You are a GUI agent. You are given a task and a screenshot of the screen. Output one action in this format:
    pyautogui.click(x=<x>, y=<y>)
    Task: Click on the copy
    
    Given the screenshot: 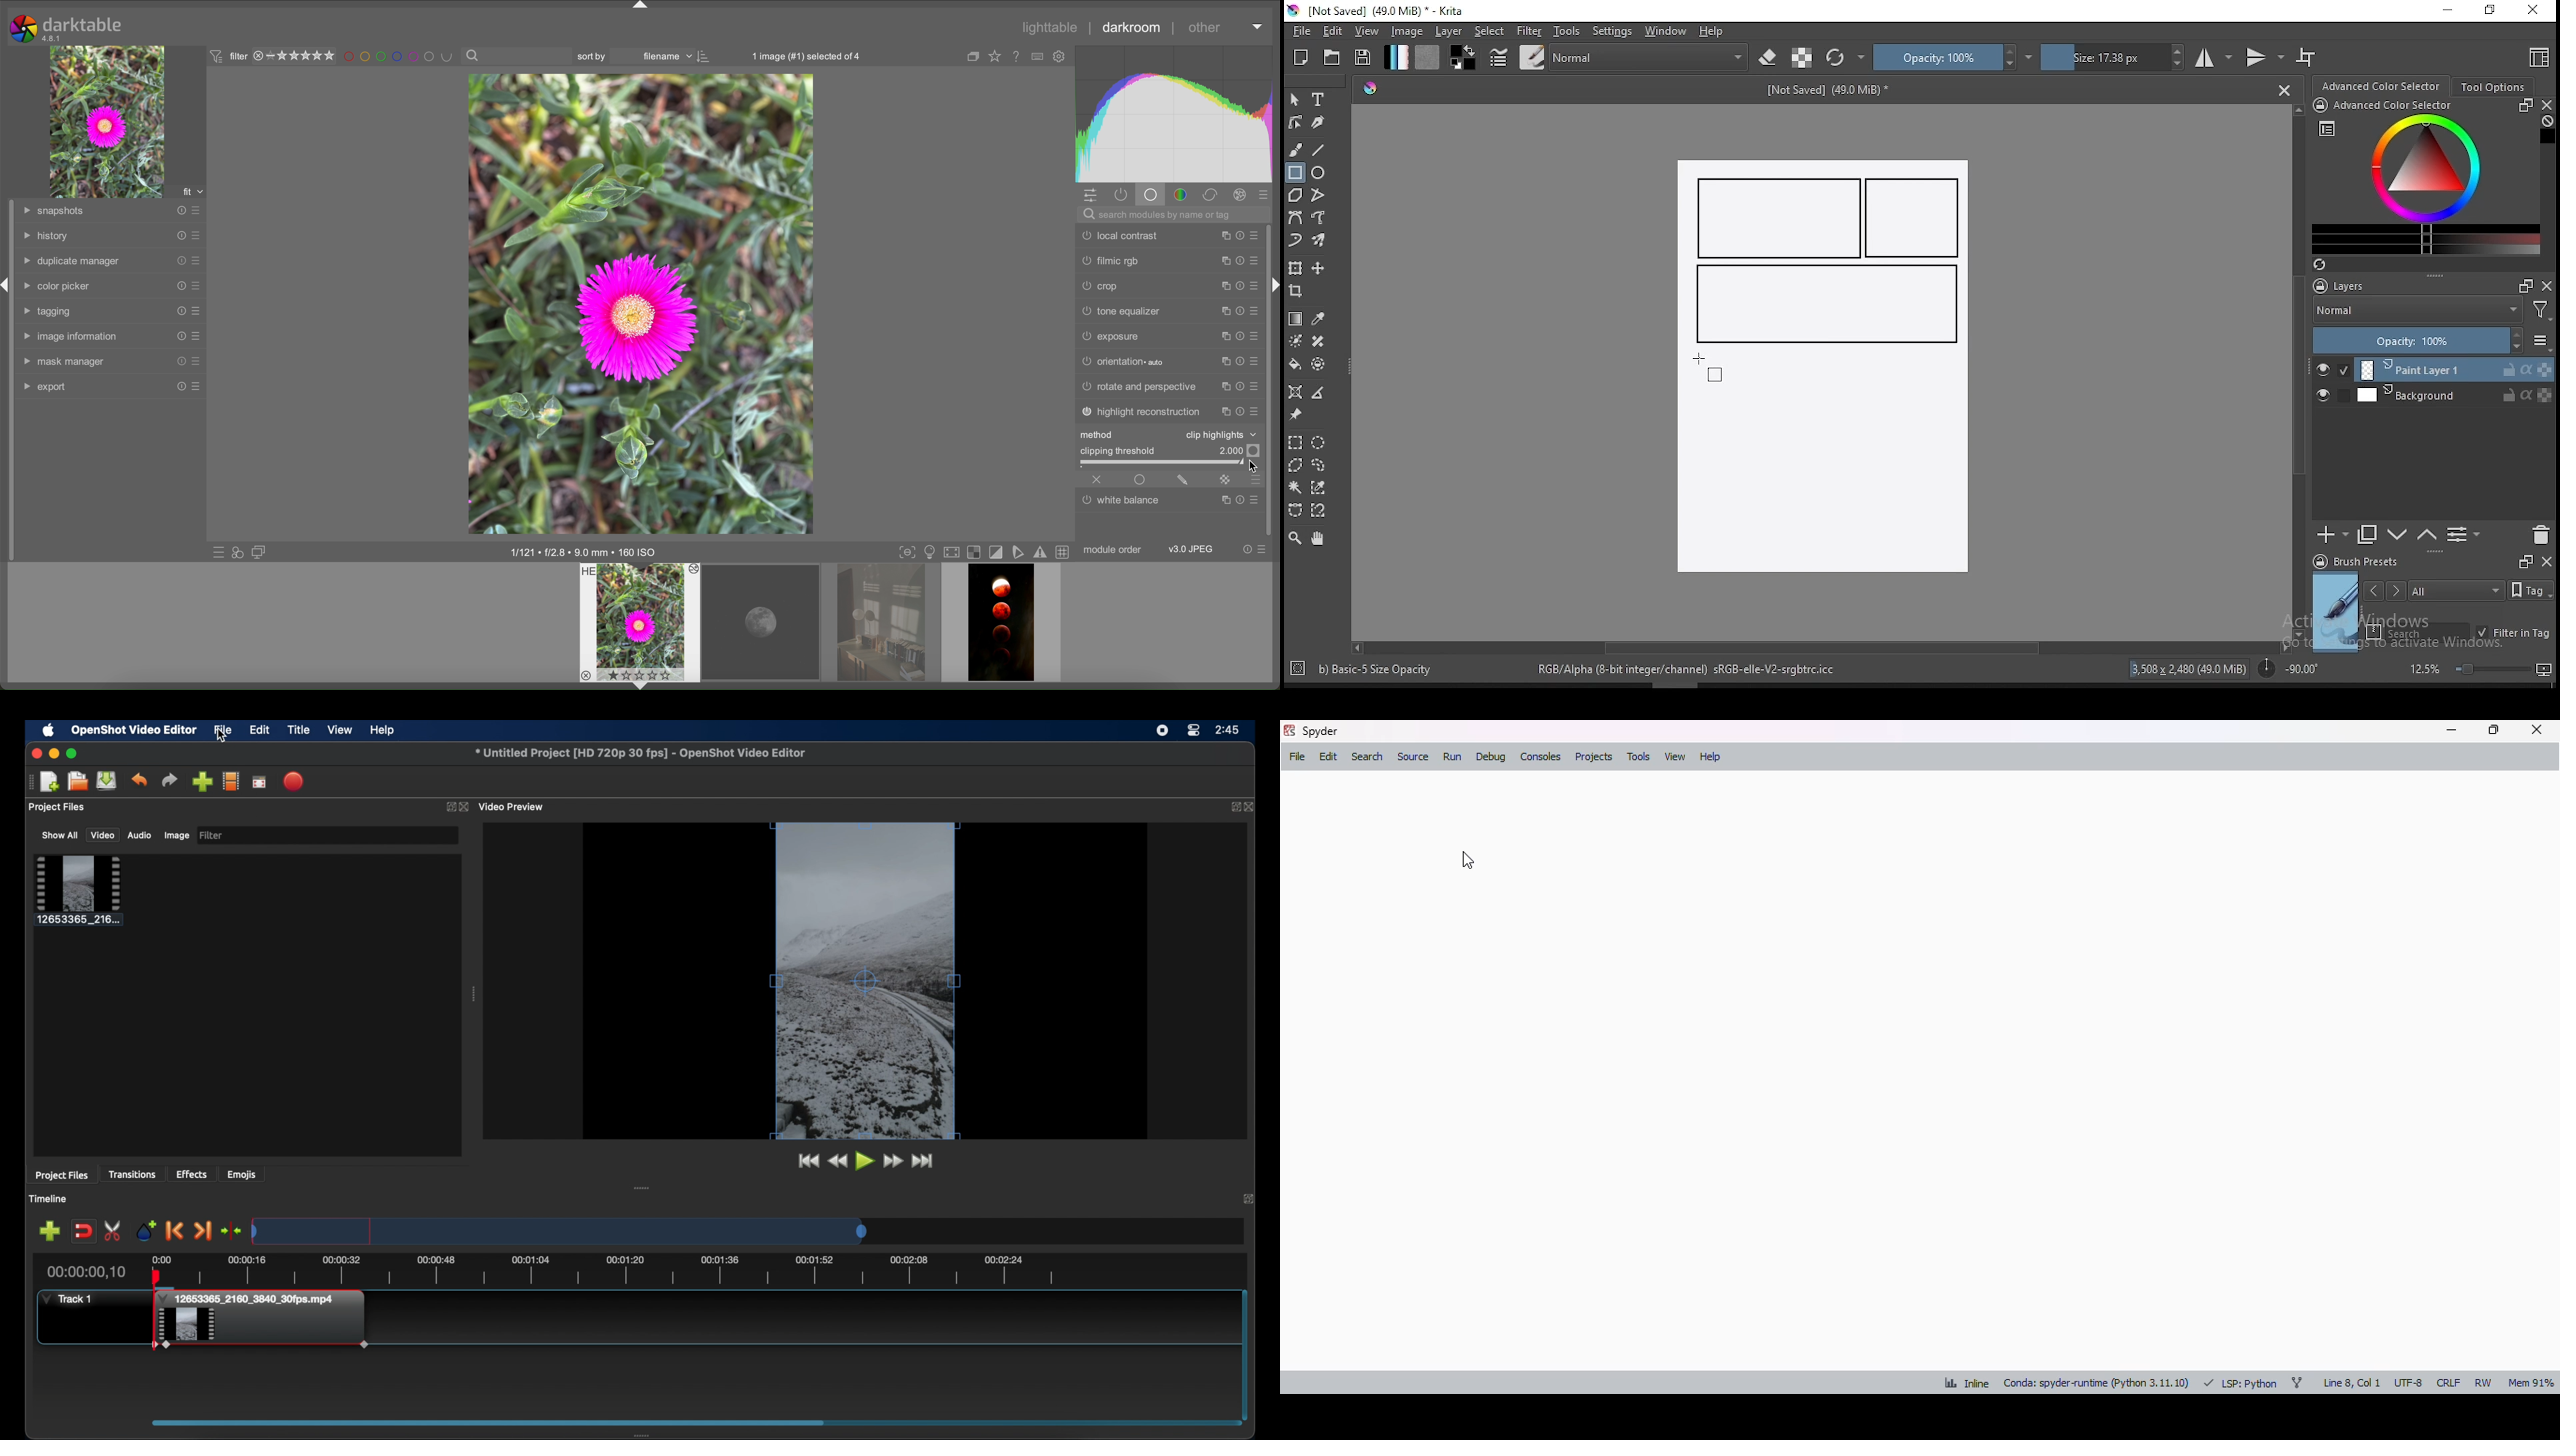 What is the action you would take?
    pyautogui.click(x=1225, y=412)
    